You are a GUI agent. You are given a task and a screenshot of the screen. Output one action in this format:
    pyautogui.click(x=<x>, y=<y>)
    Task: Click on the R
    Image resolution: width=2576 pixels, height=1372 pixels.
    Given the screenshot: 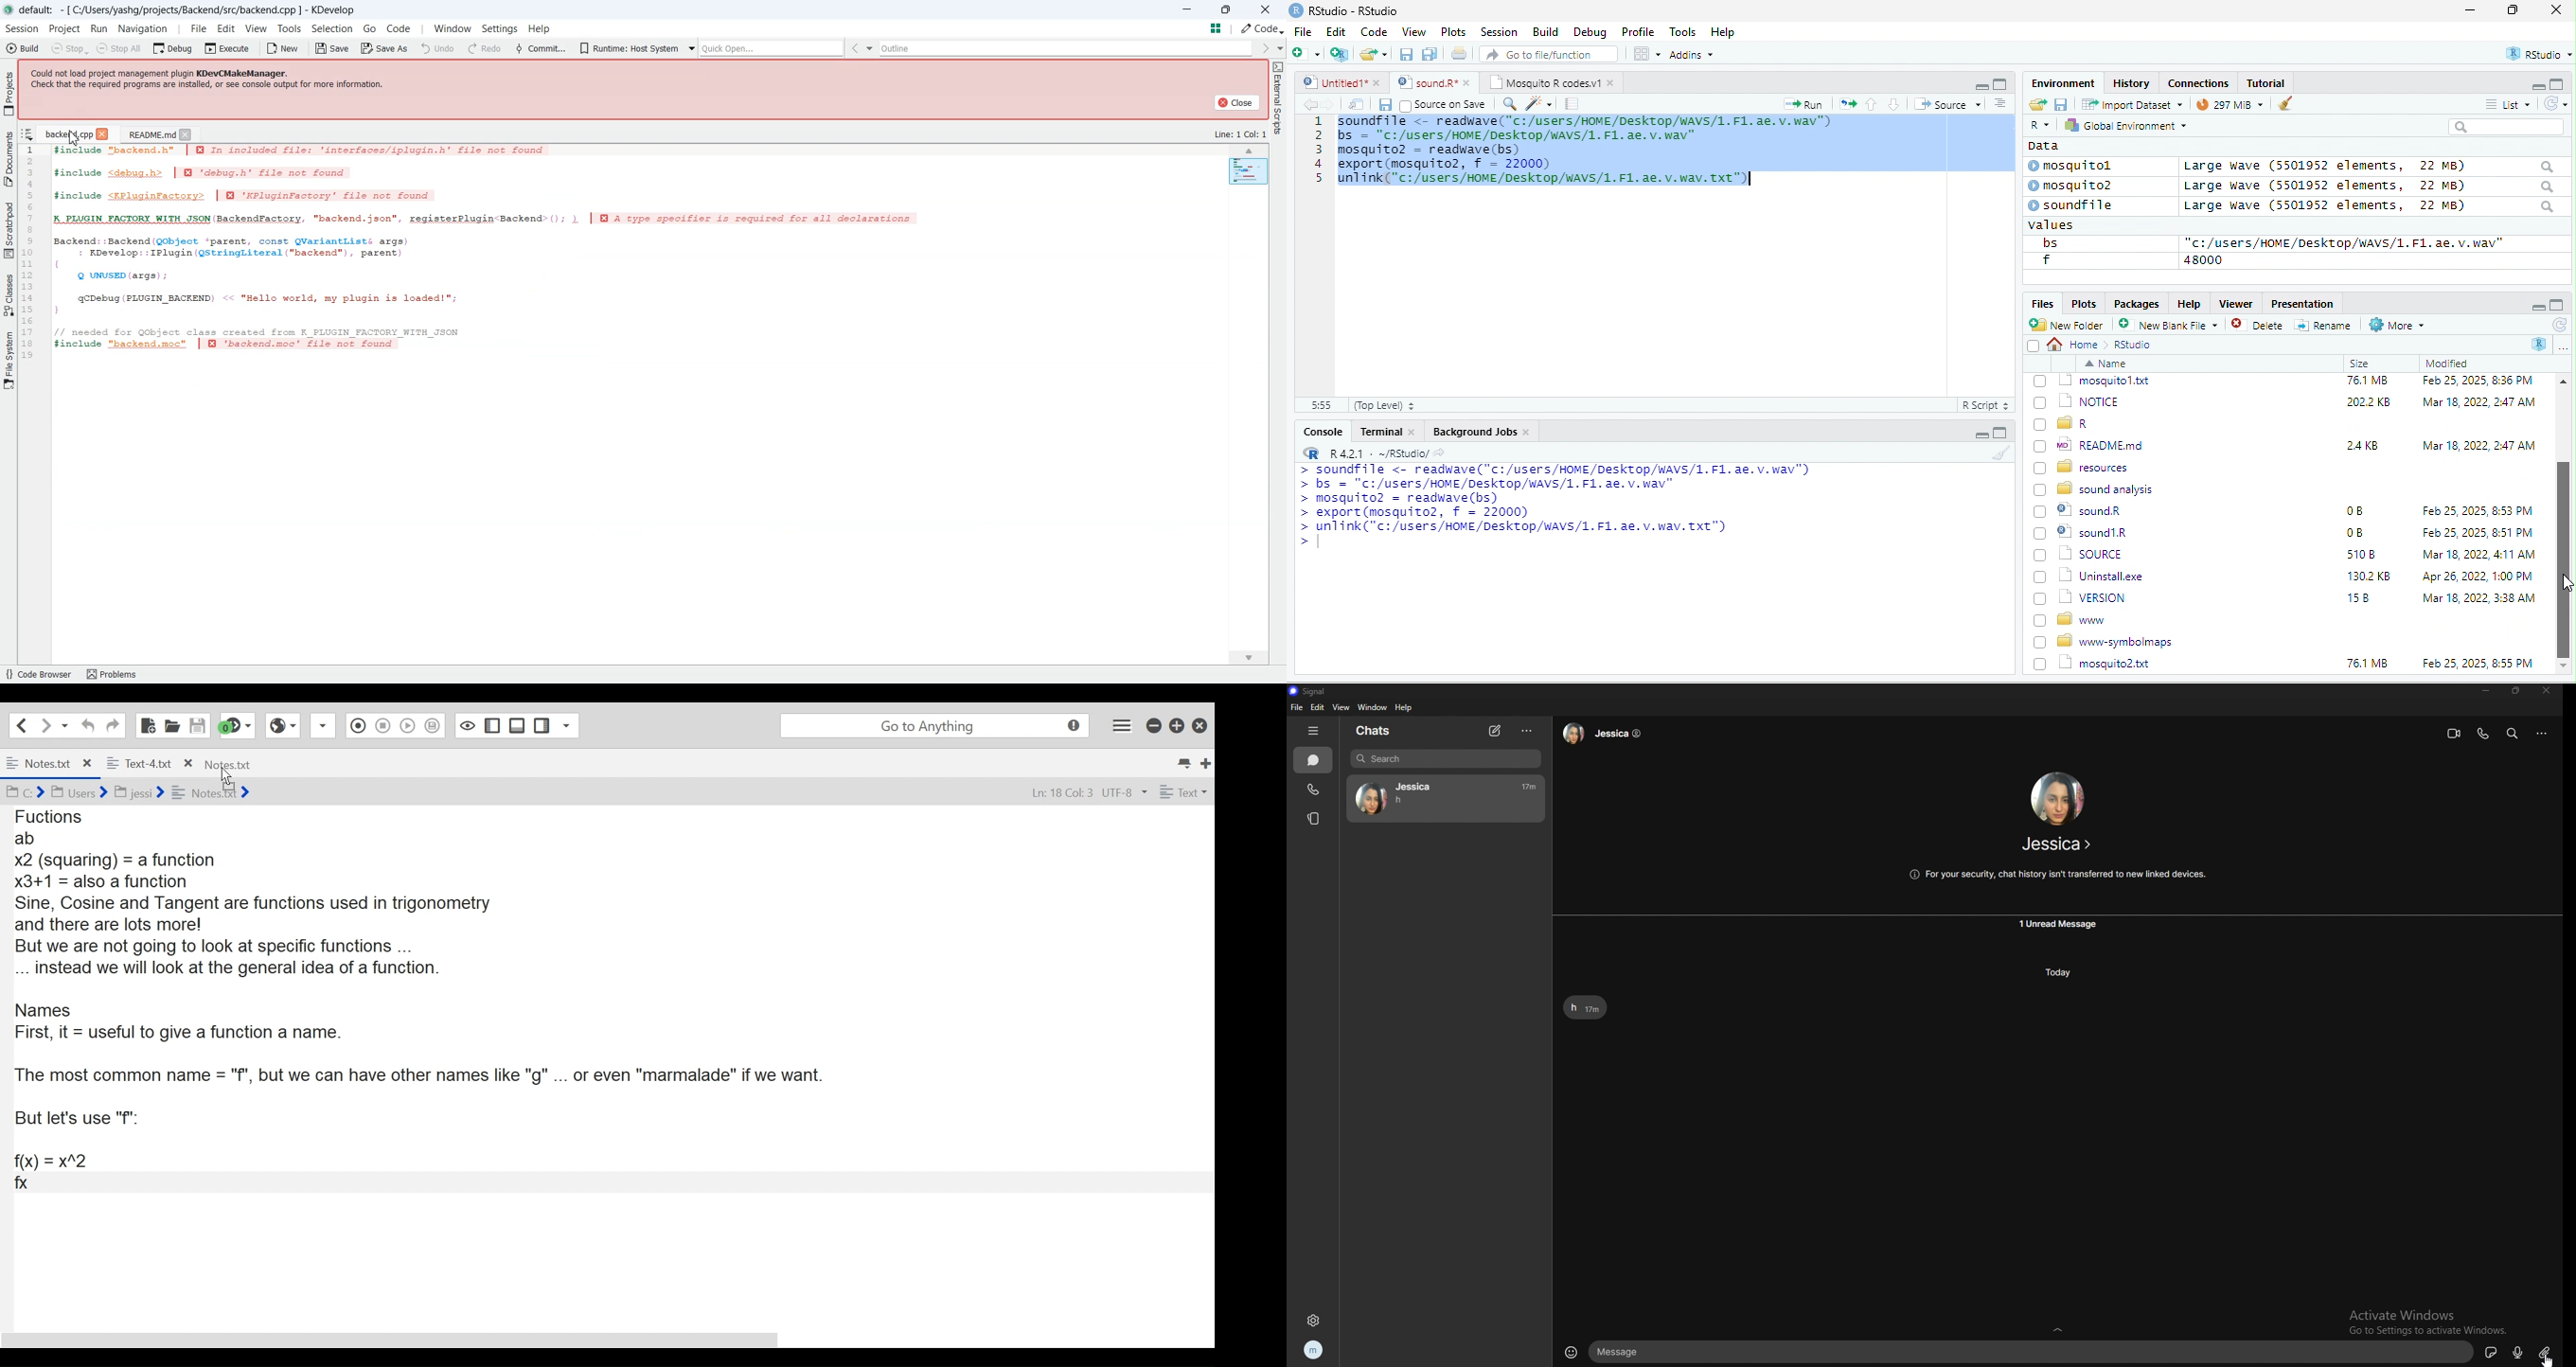 What is the action you would take?
    pyautogui.click(x=2540, y=344)
    